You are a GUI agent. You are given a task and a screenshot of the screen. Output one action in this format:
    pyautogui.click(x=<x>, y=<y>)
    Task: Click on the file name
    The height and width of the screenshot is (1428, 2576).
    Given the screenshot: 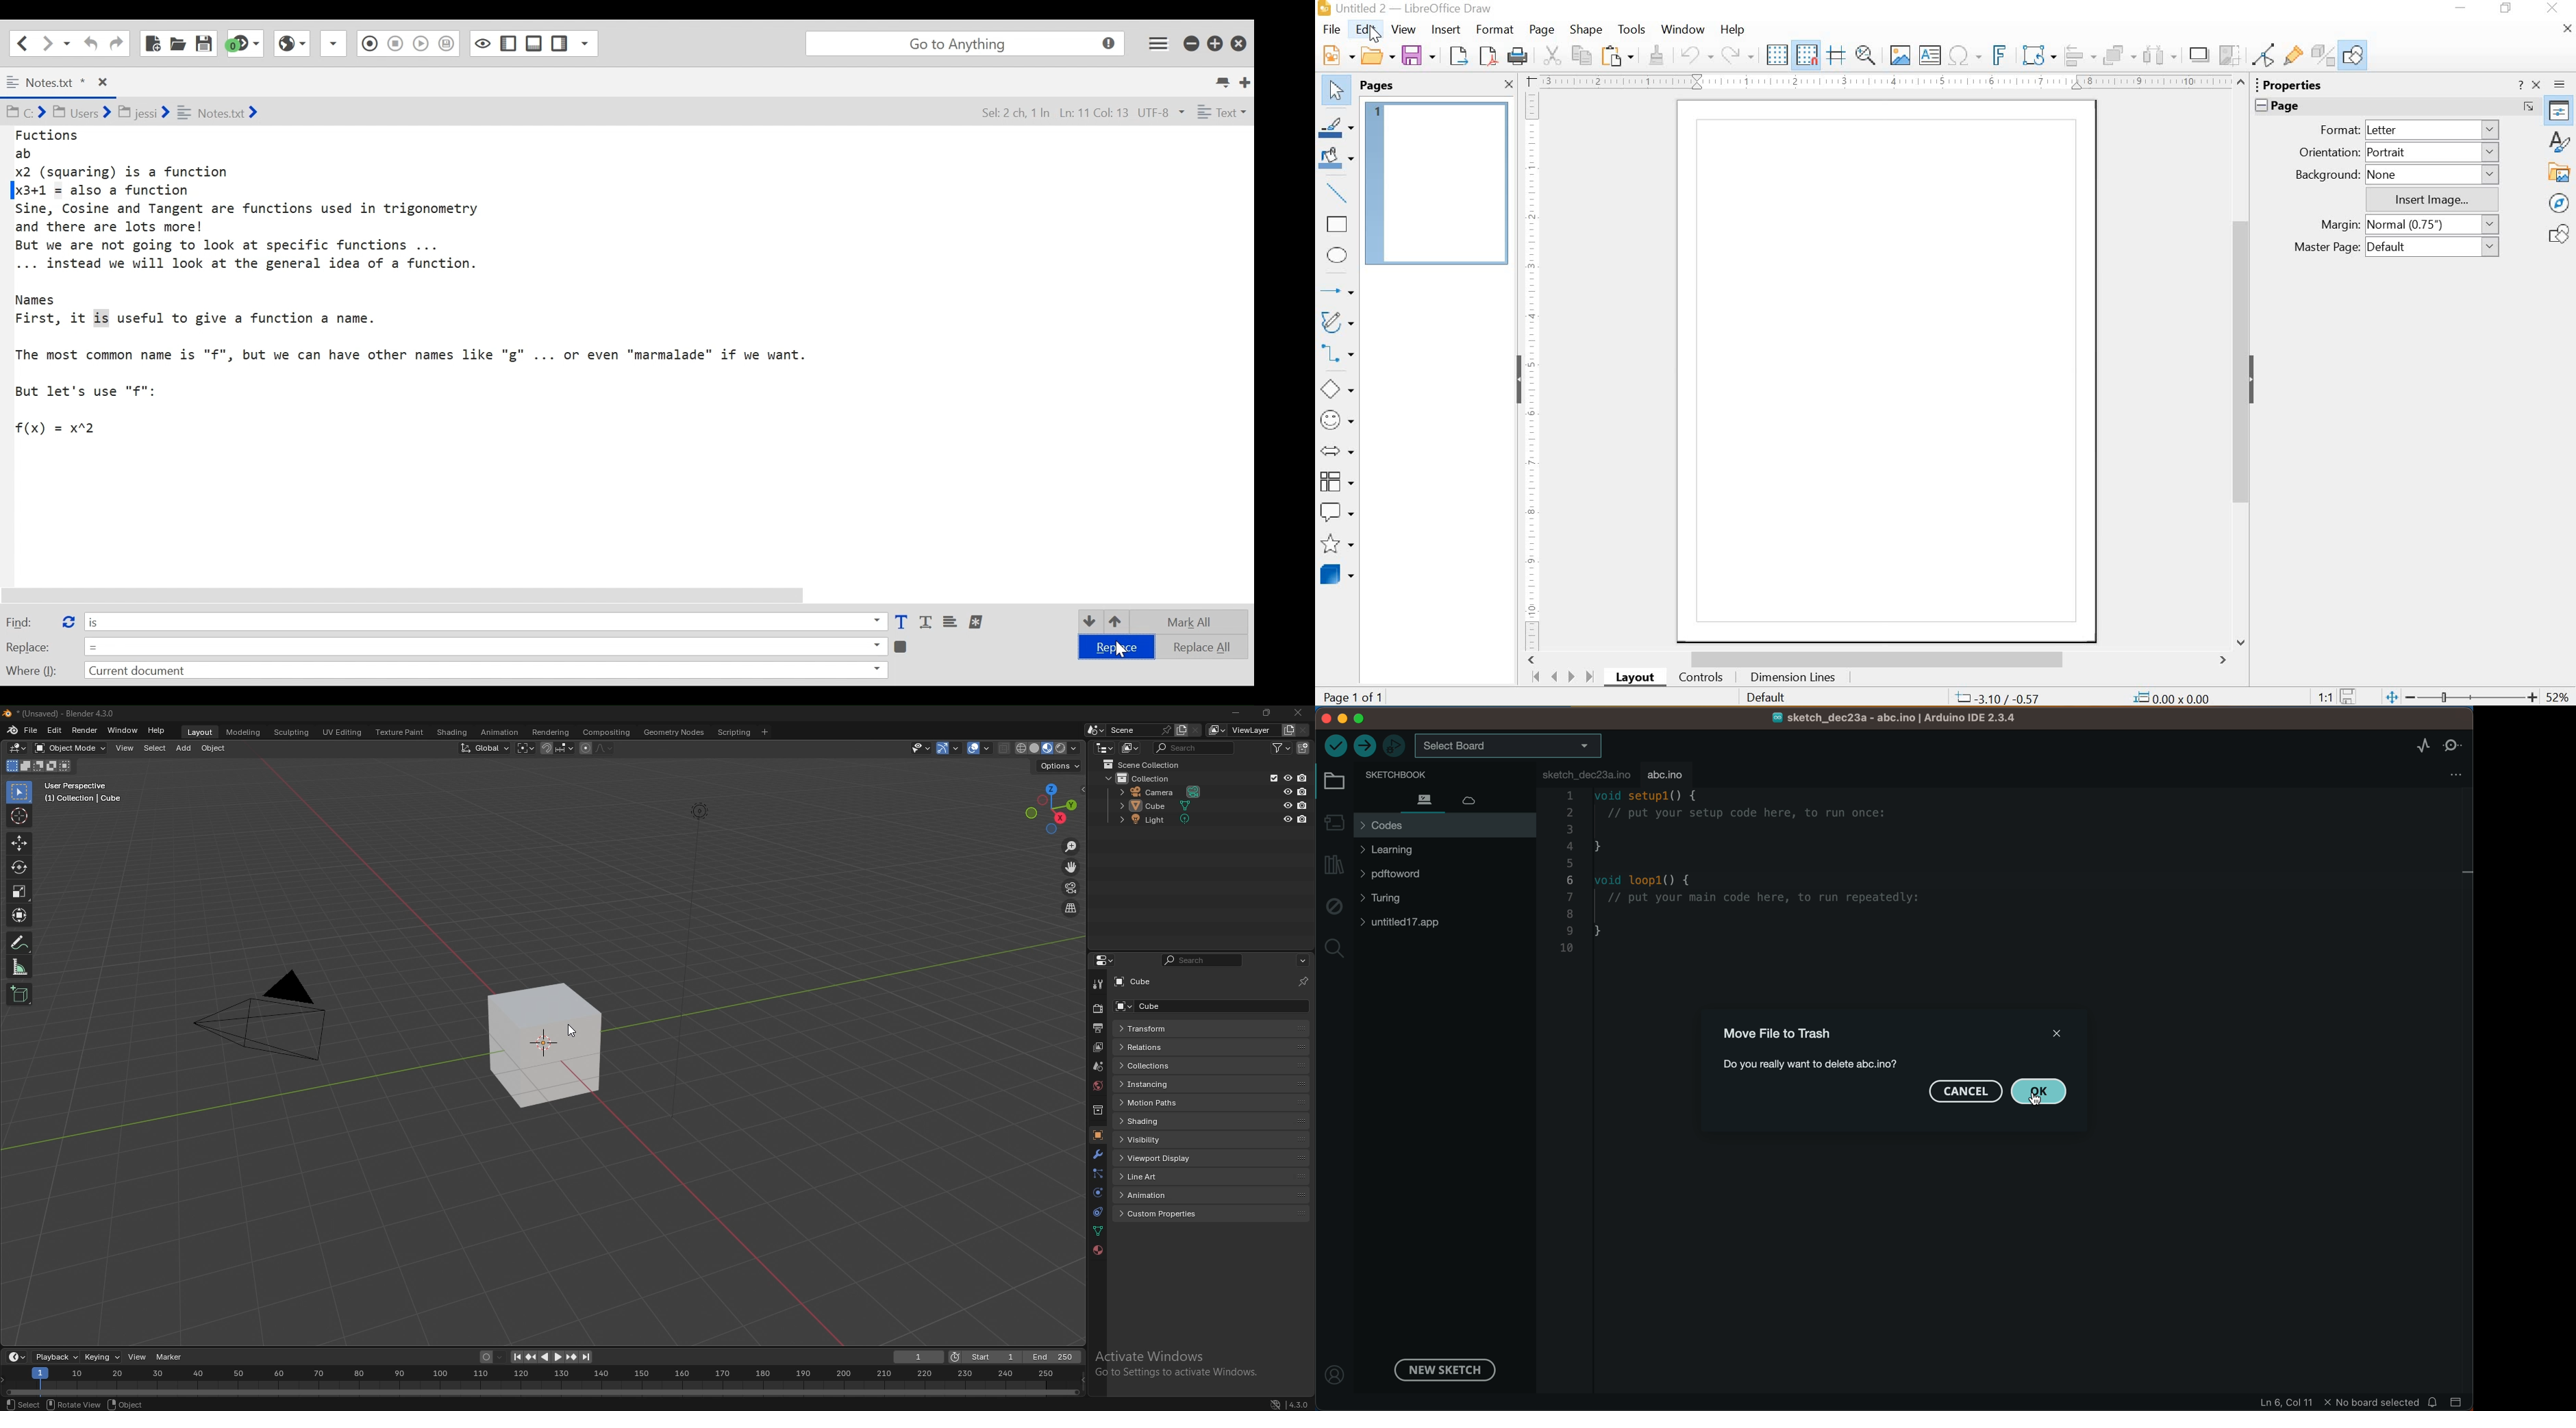 What is the action you would take?
    pyautogui.click(x=1408, y=9)
    